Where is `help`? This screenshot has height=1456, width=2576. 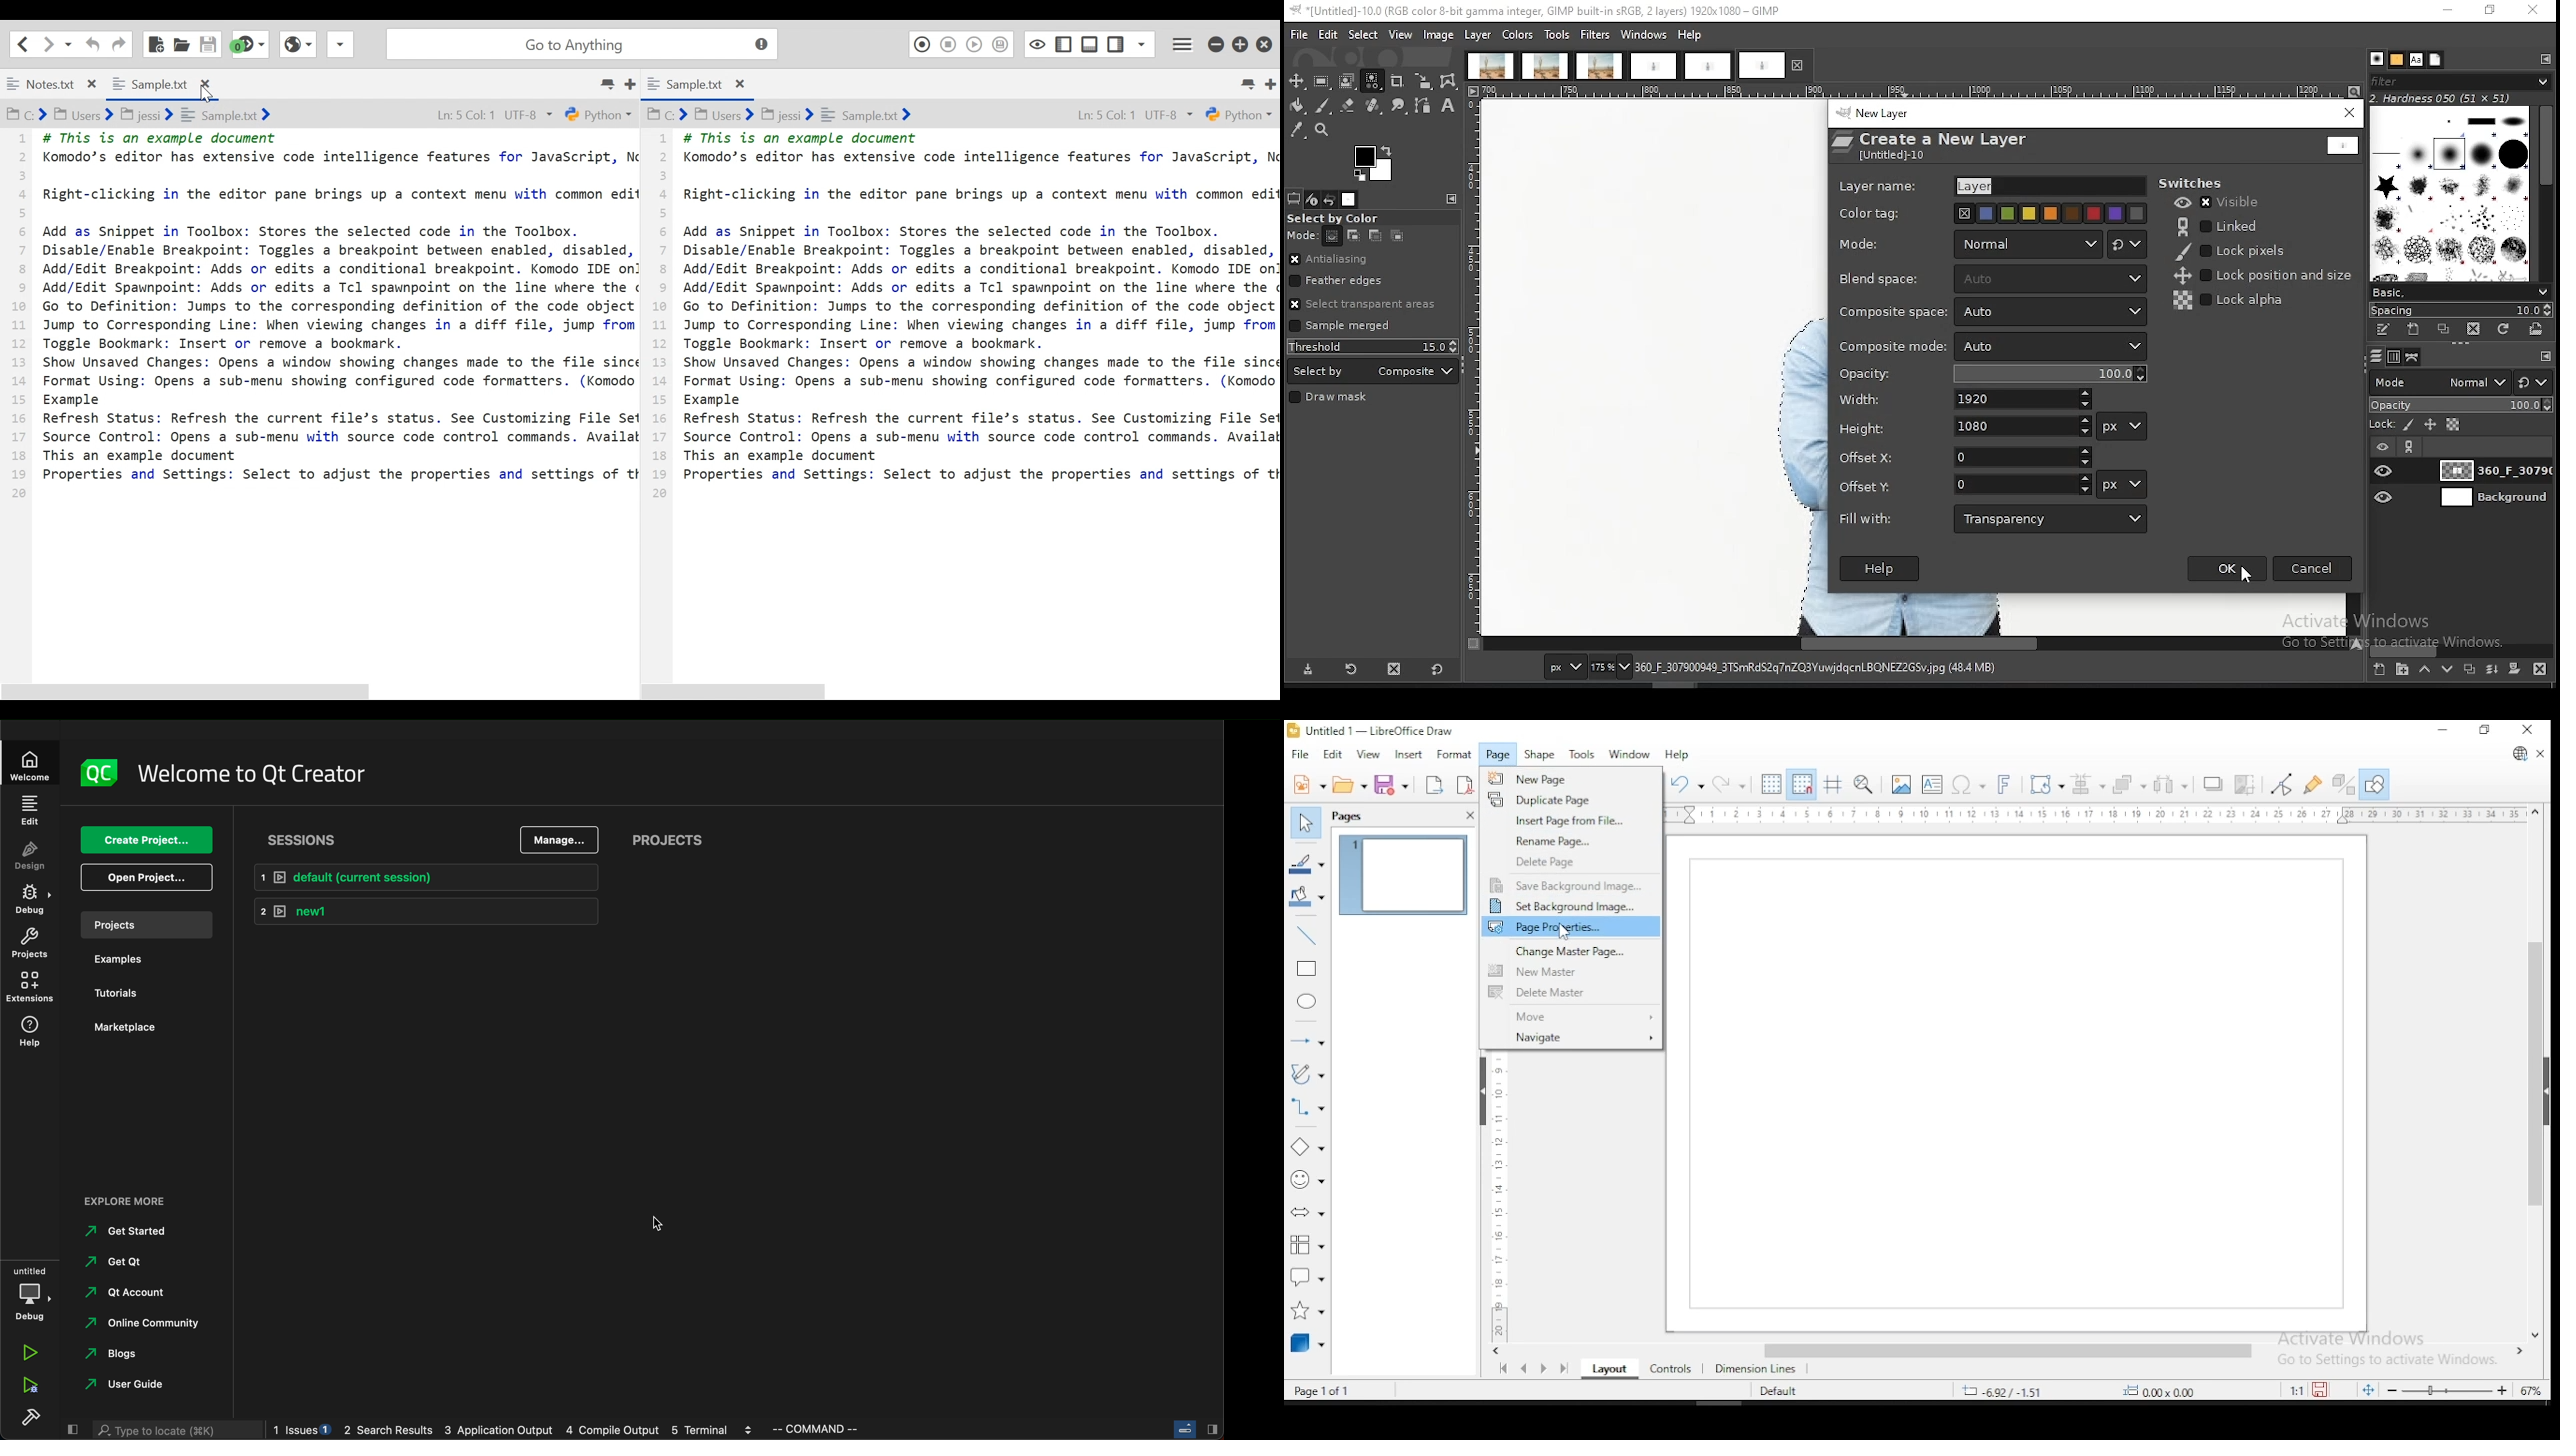
help is located at coordinates (1879, 568).